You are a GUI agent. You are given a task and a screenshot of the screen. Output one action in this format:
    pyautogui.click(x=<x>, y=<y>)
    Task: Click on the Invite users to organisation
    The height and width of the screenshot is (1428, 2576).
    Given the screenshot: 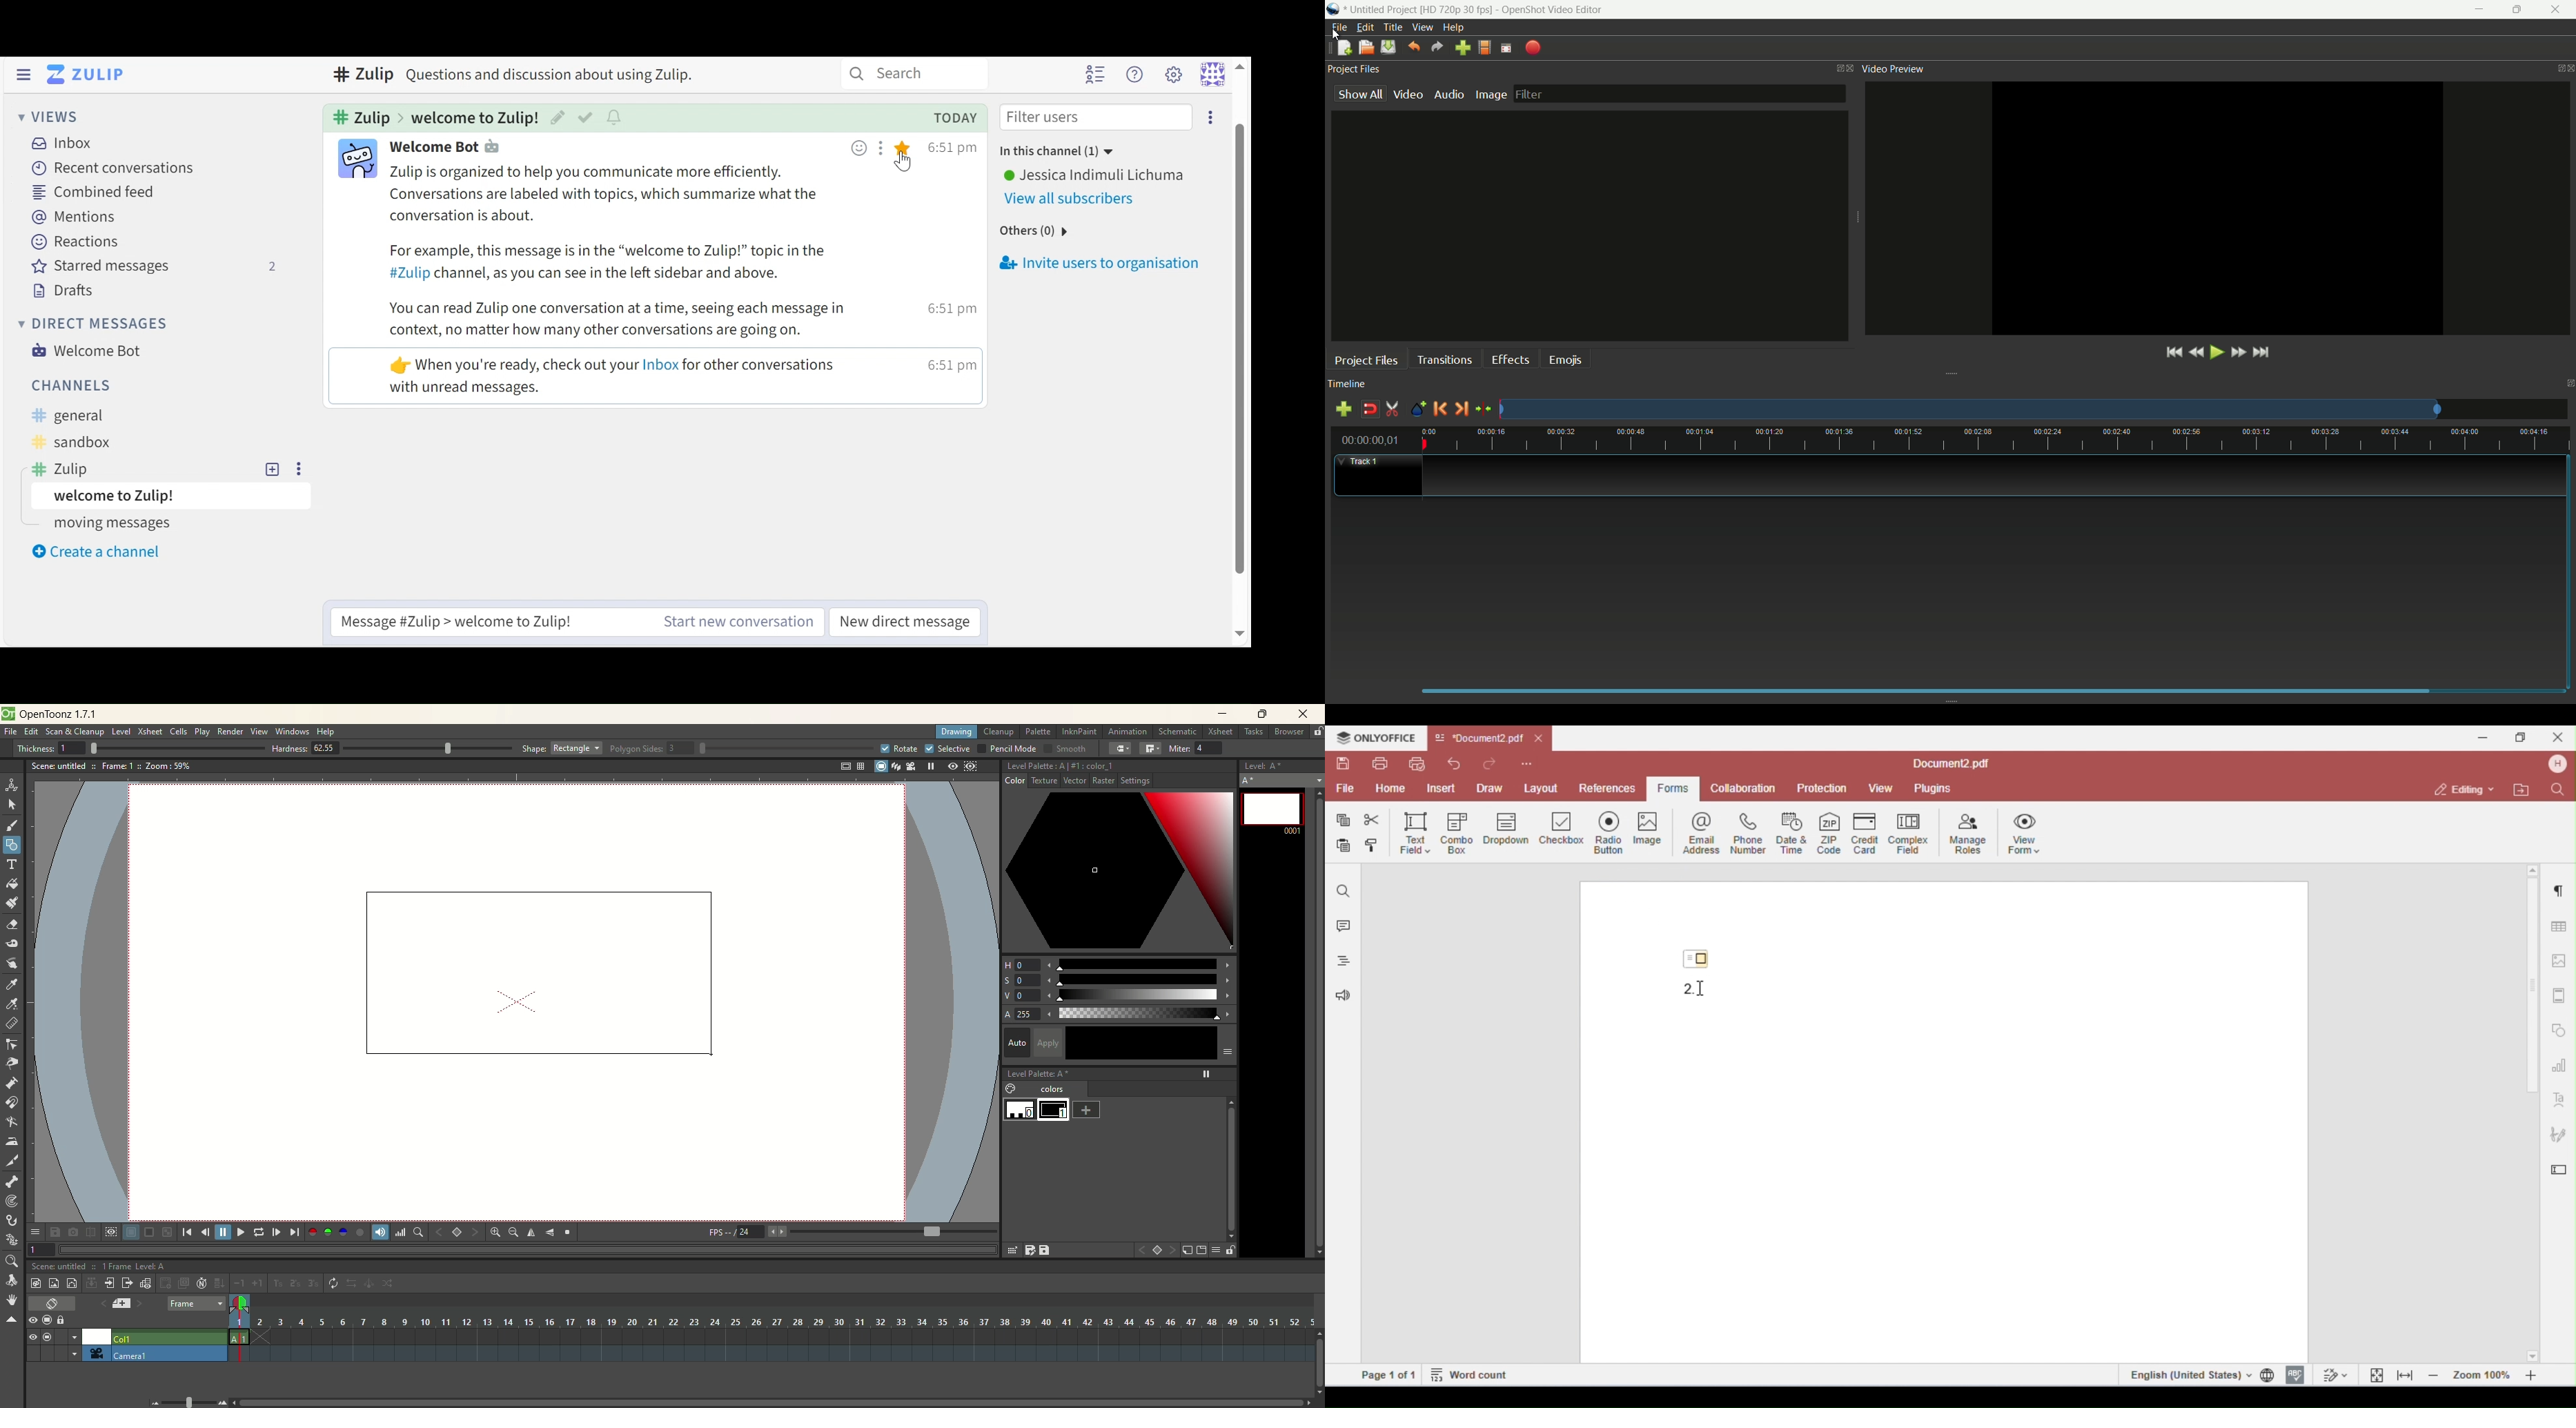 What is the action you would take?
    pyautogui.click(x=1097, y=268)
    